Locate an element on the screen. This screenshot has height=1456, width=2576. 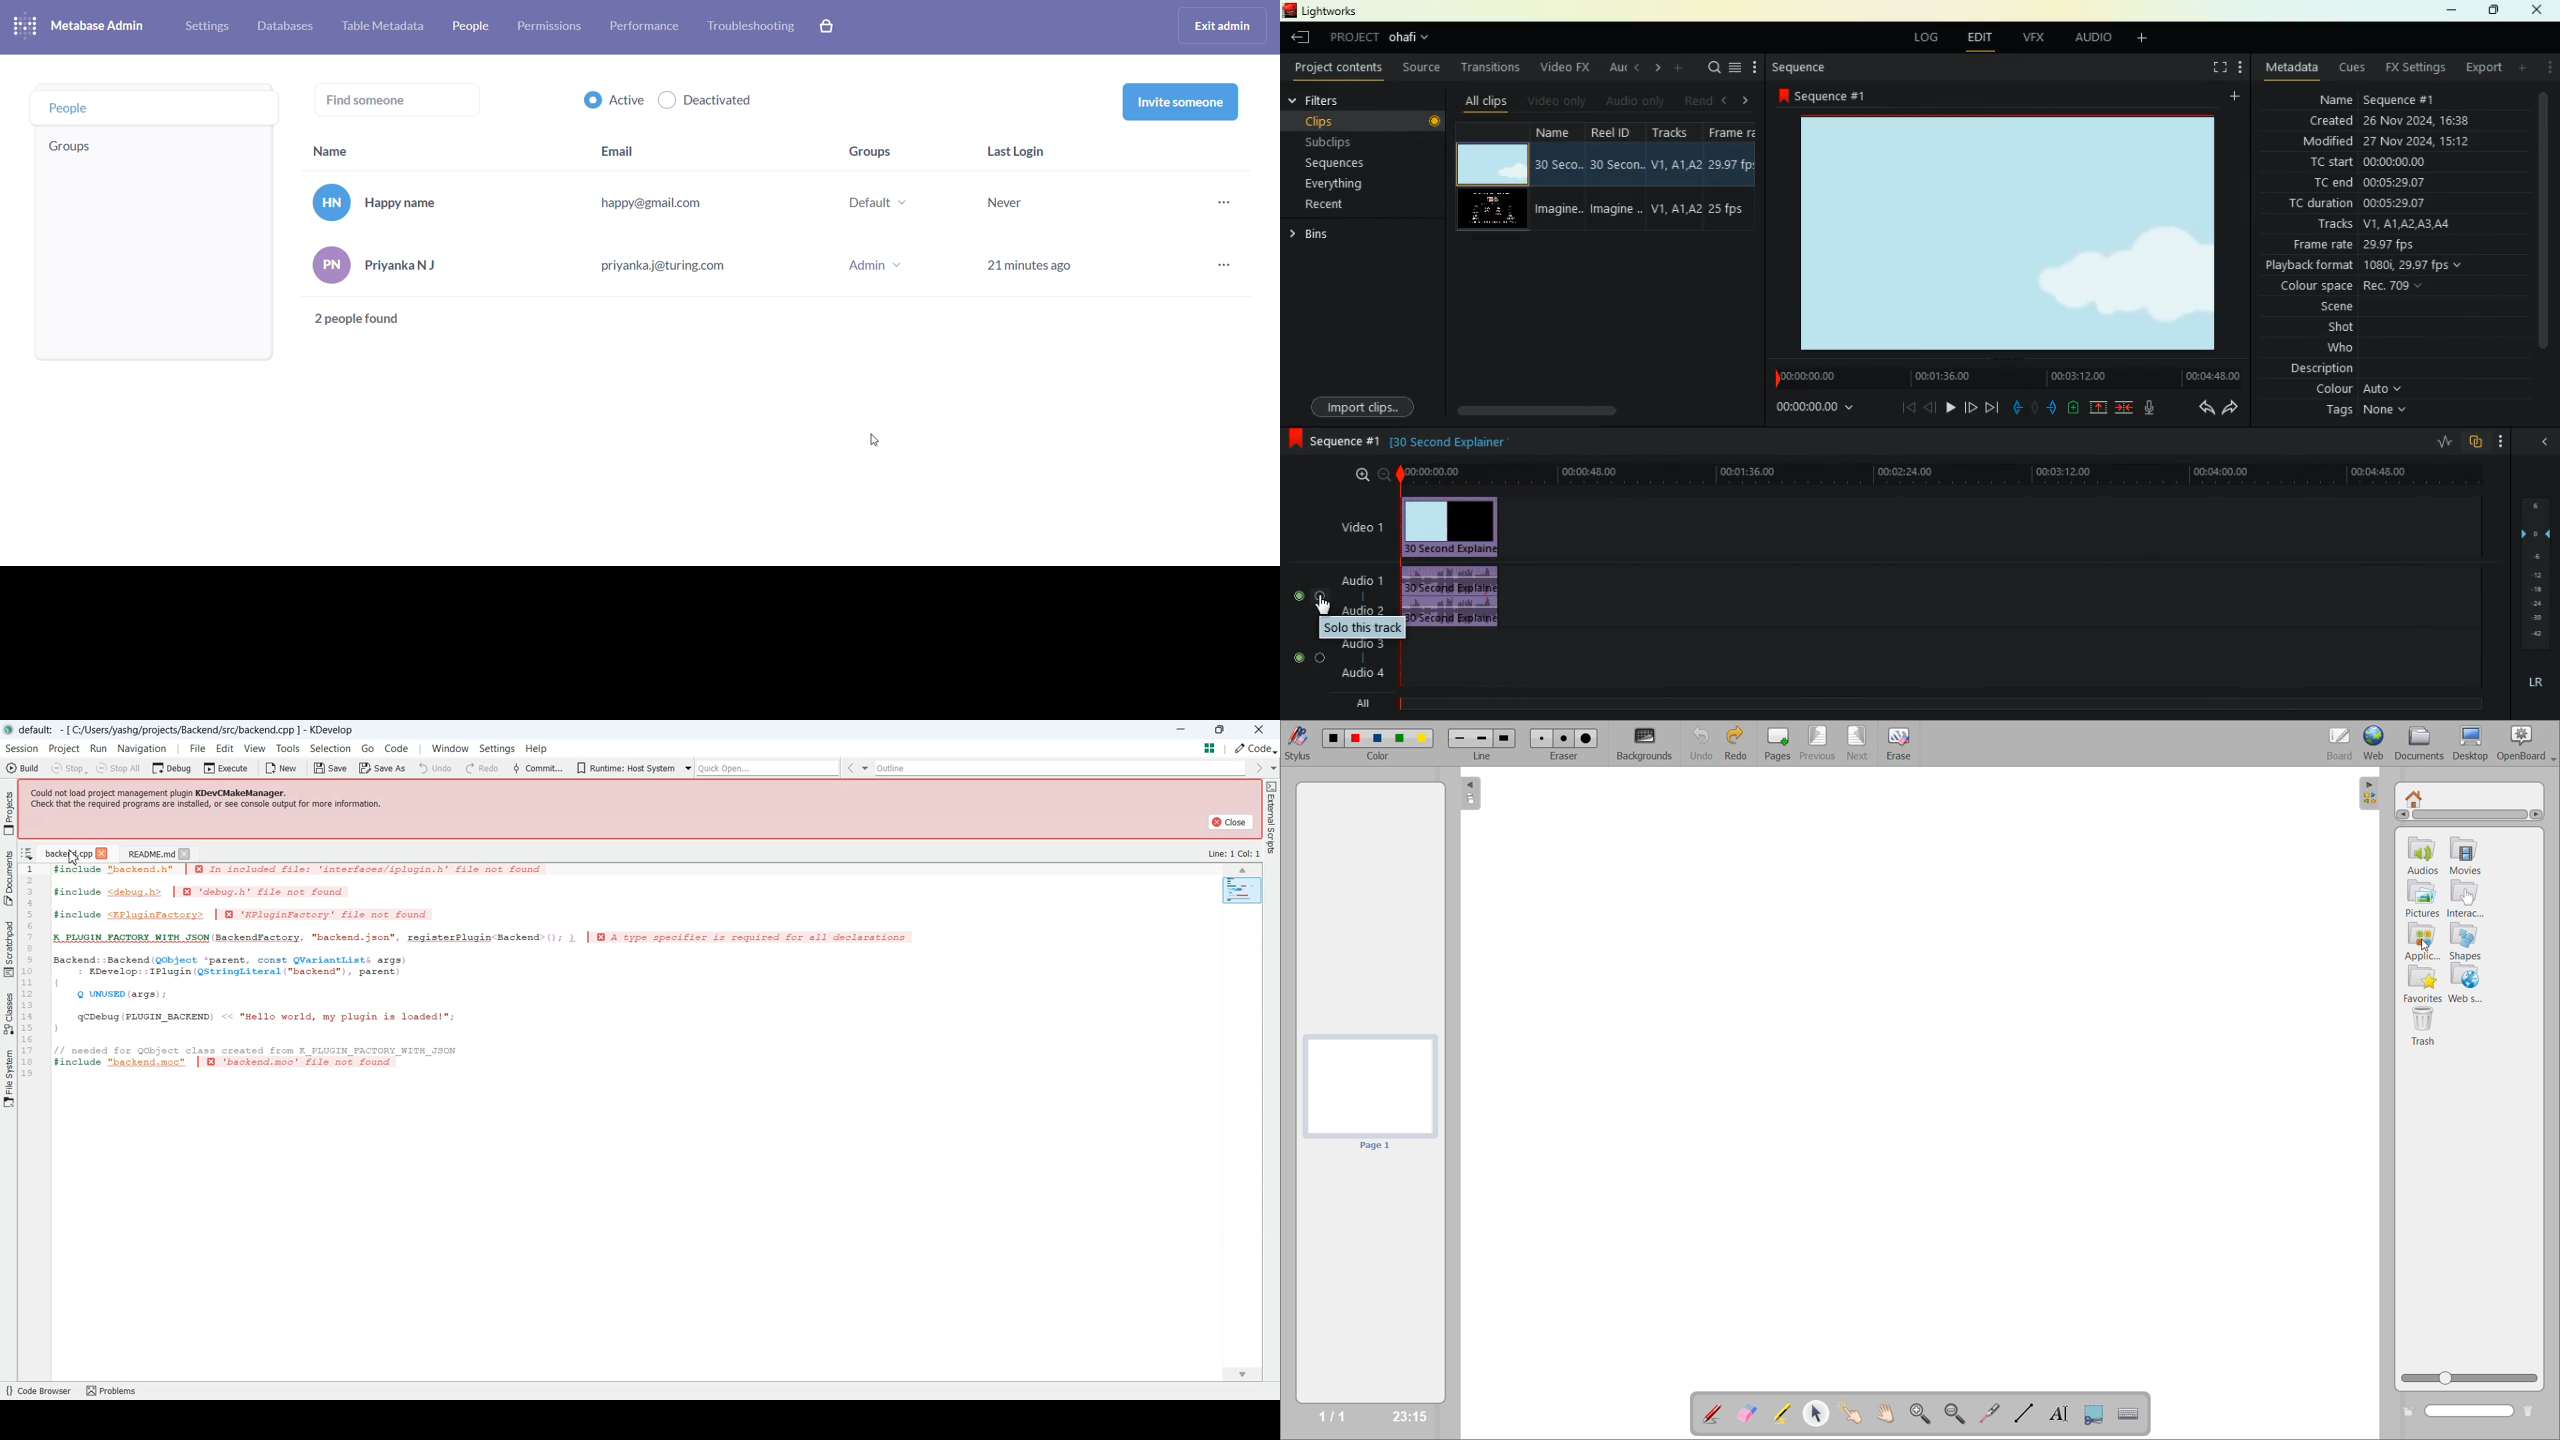
virtual laser pointer is located at coordinates (1987, 1413).